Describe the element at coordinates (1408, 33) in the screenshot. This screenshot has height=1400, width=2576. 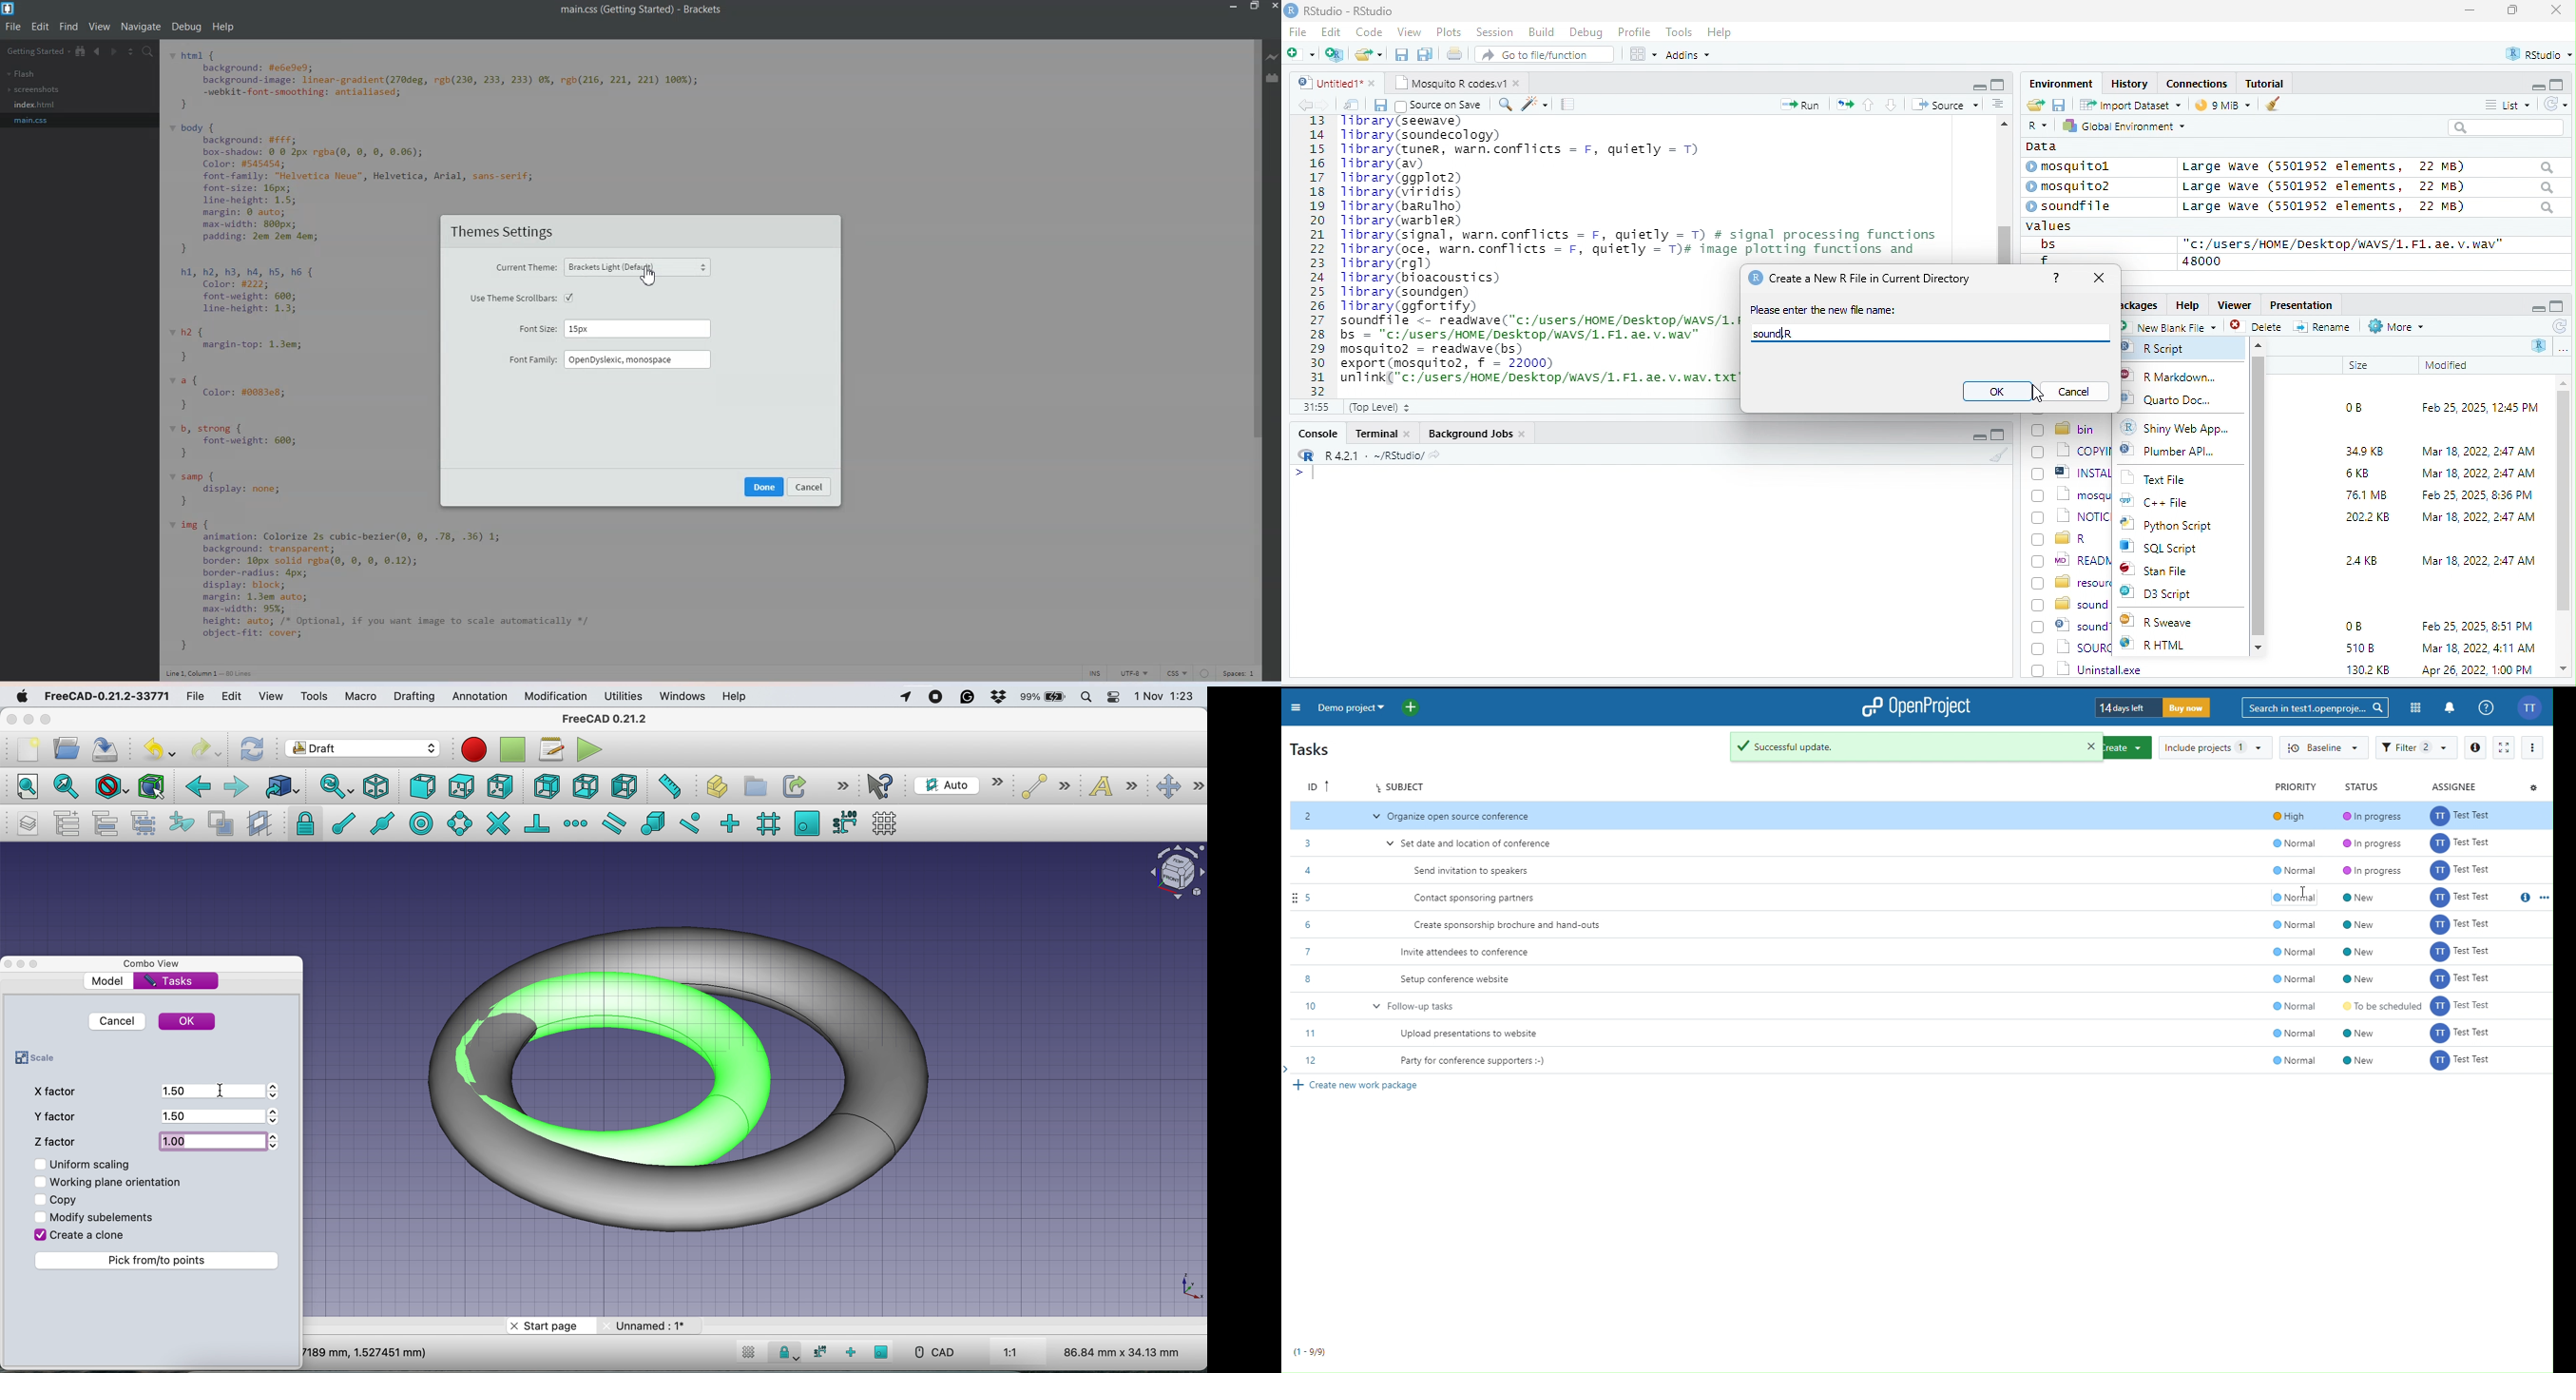
I see `View` at that location.